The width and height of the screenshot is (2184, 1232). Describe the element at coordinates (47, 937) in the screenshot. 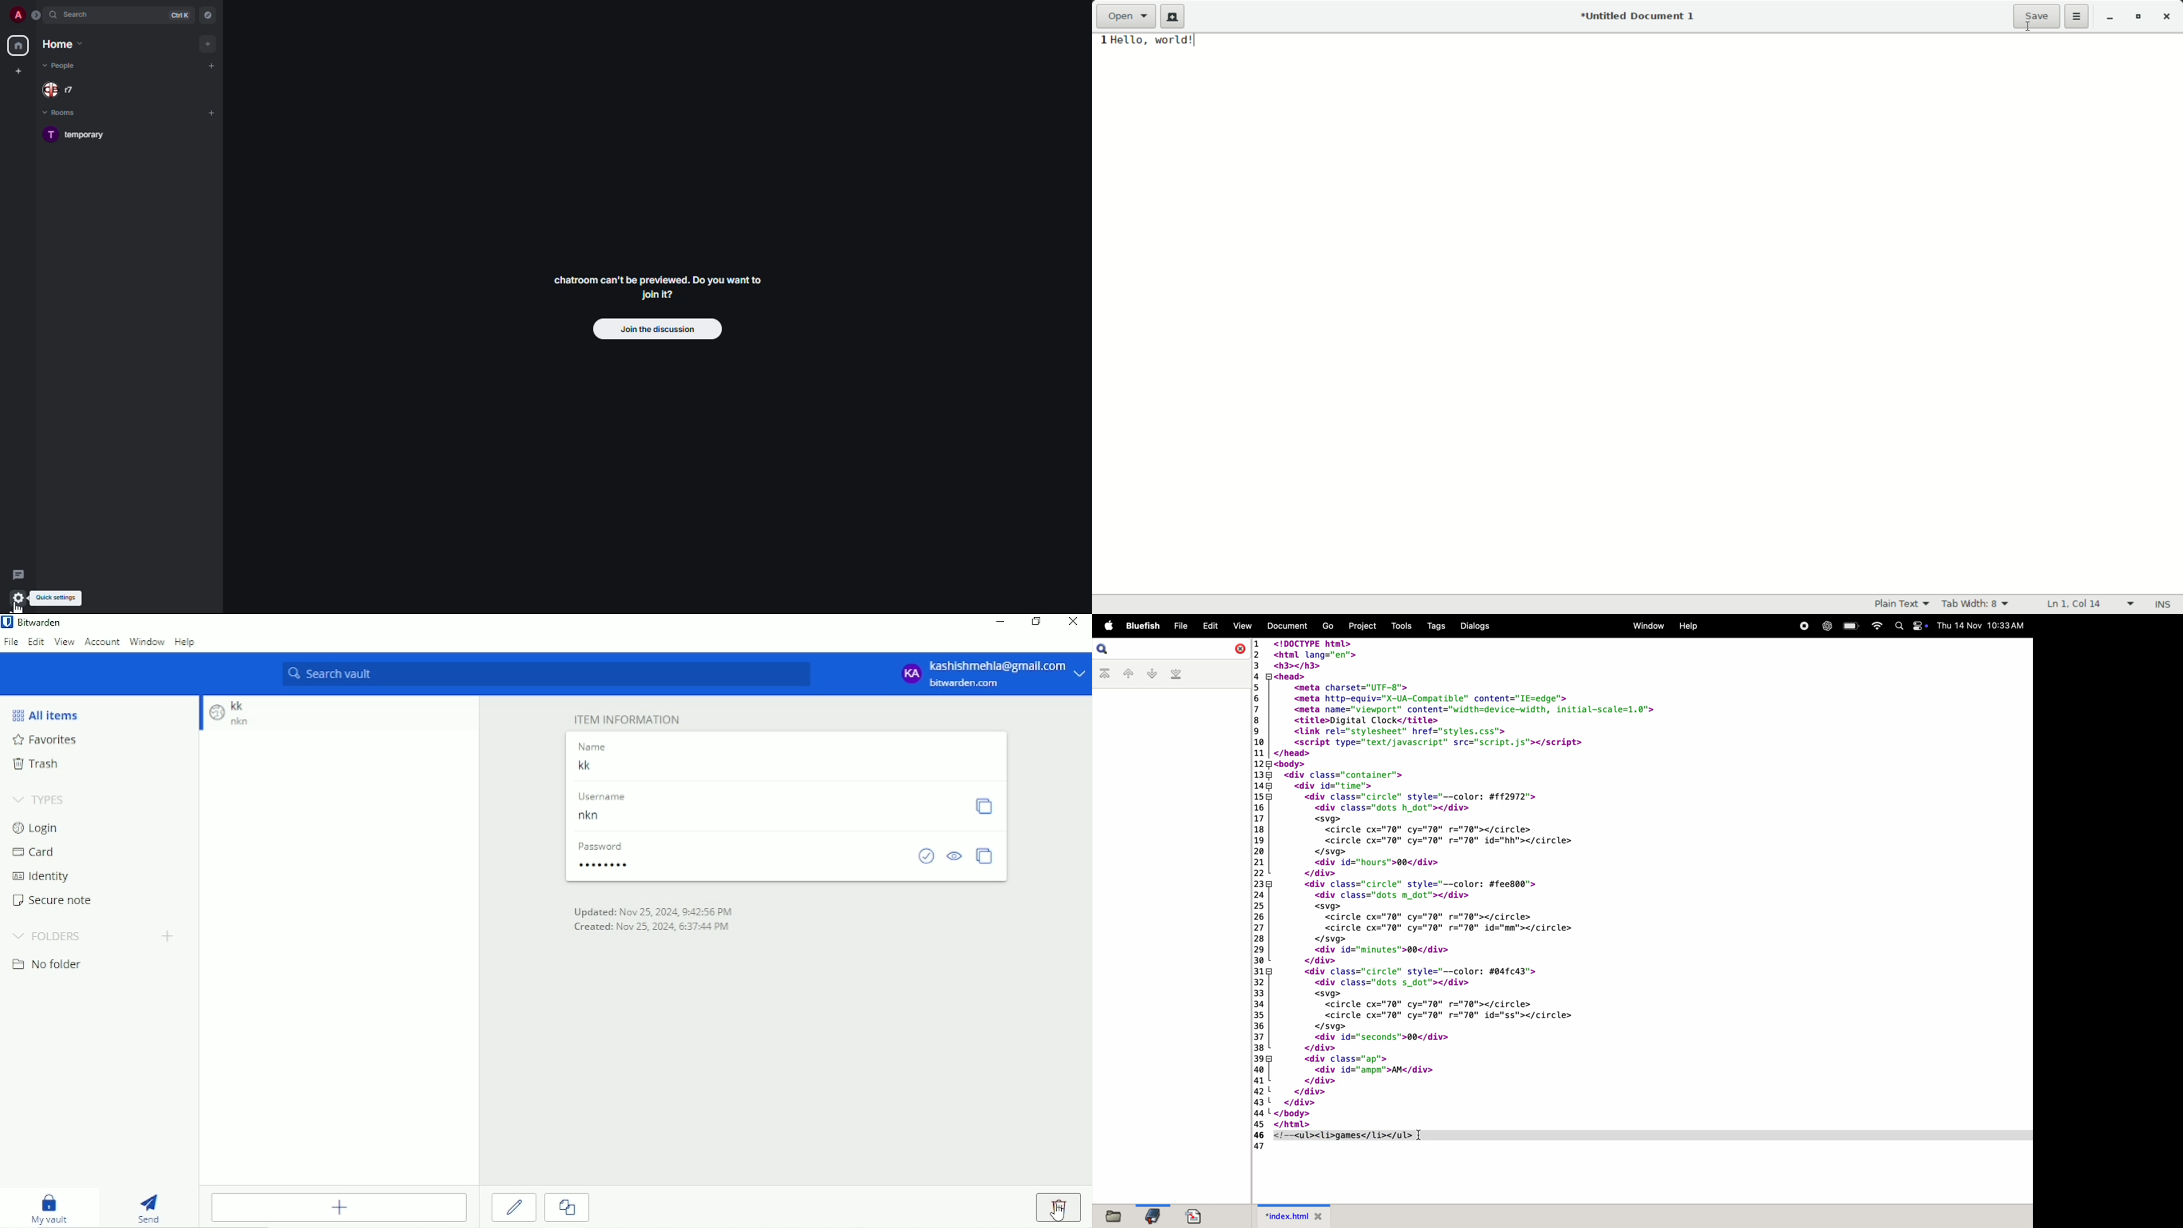

I see `Folders` at that location.